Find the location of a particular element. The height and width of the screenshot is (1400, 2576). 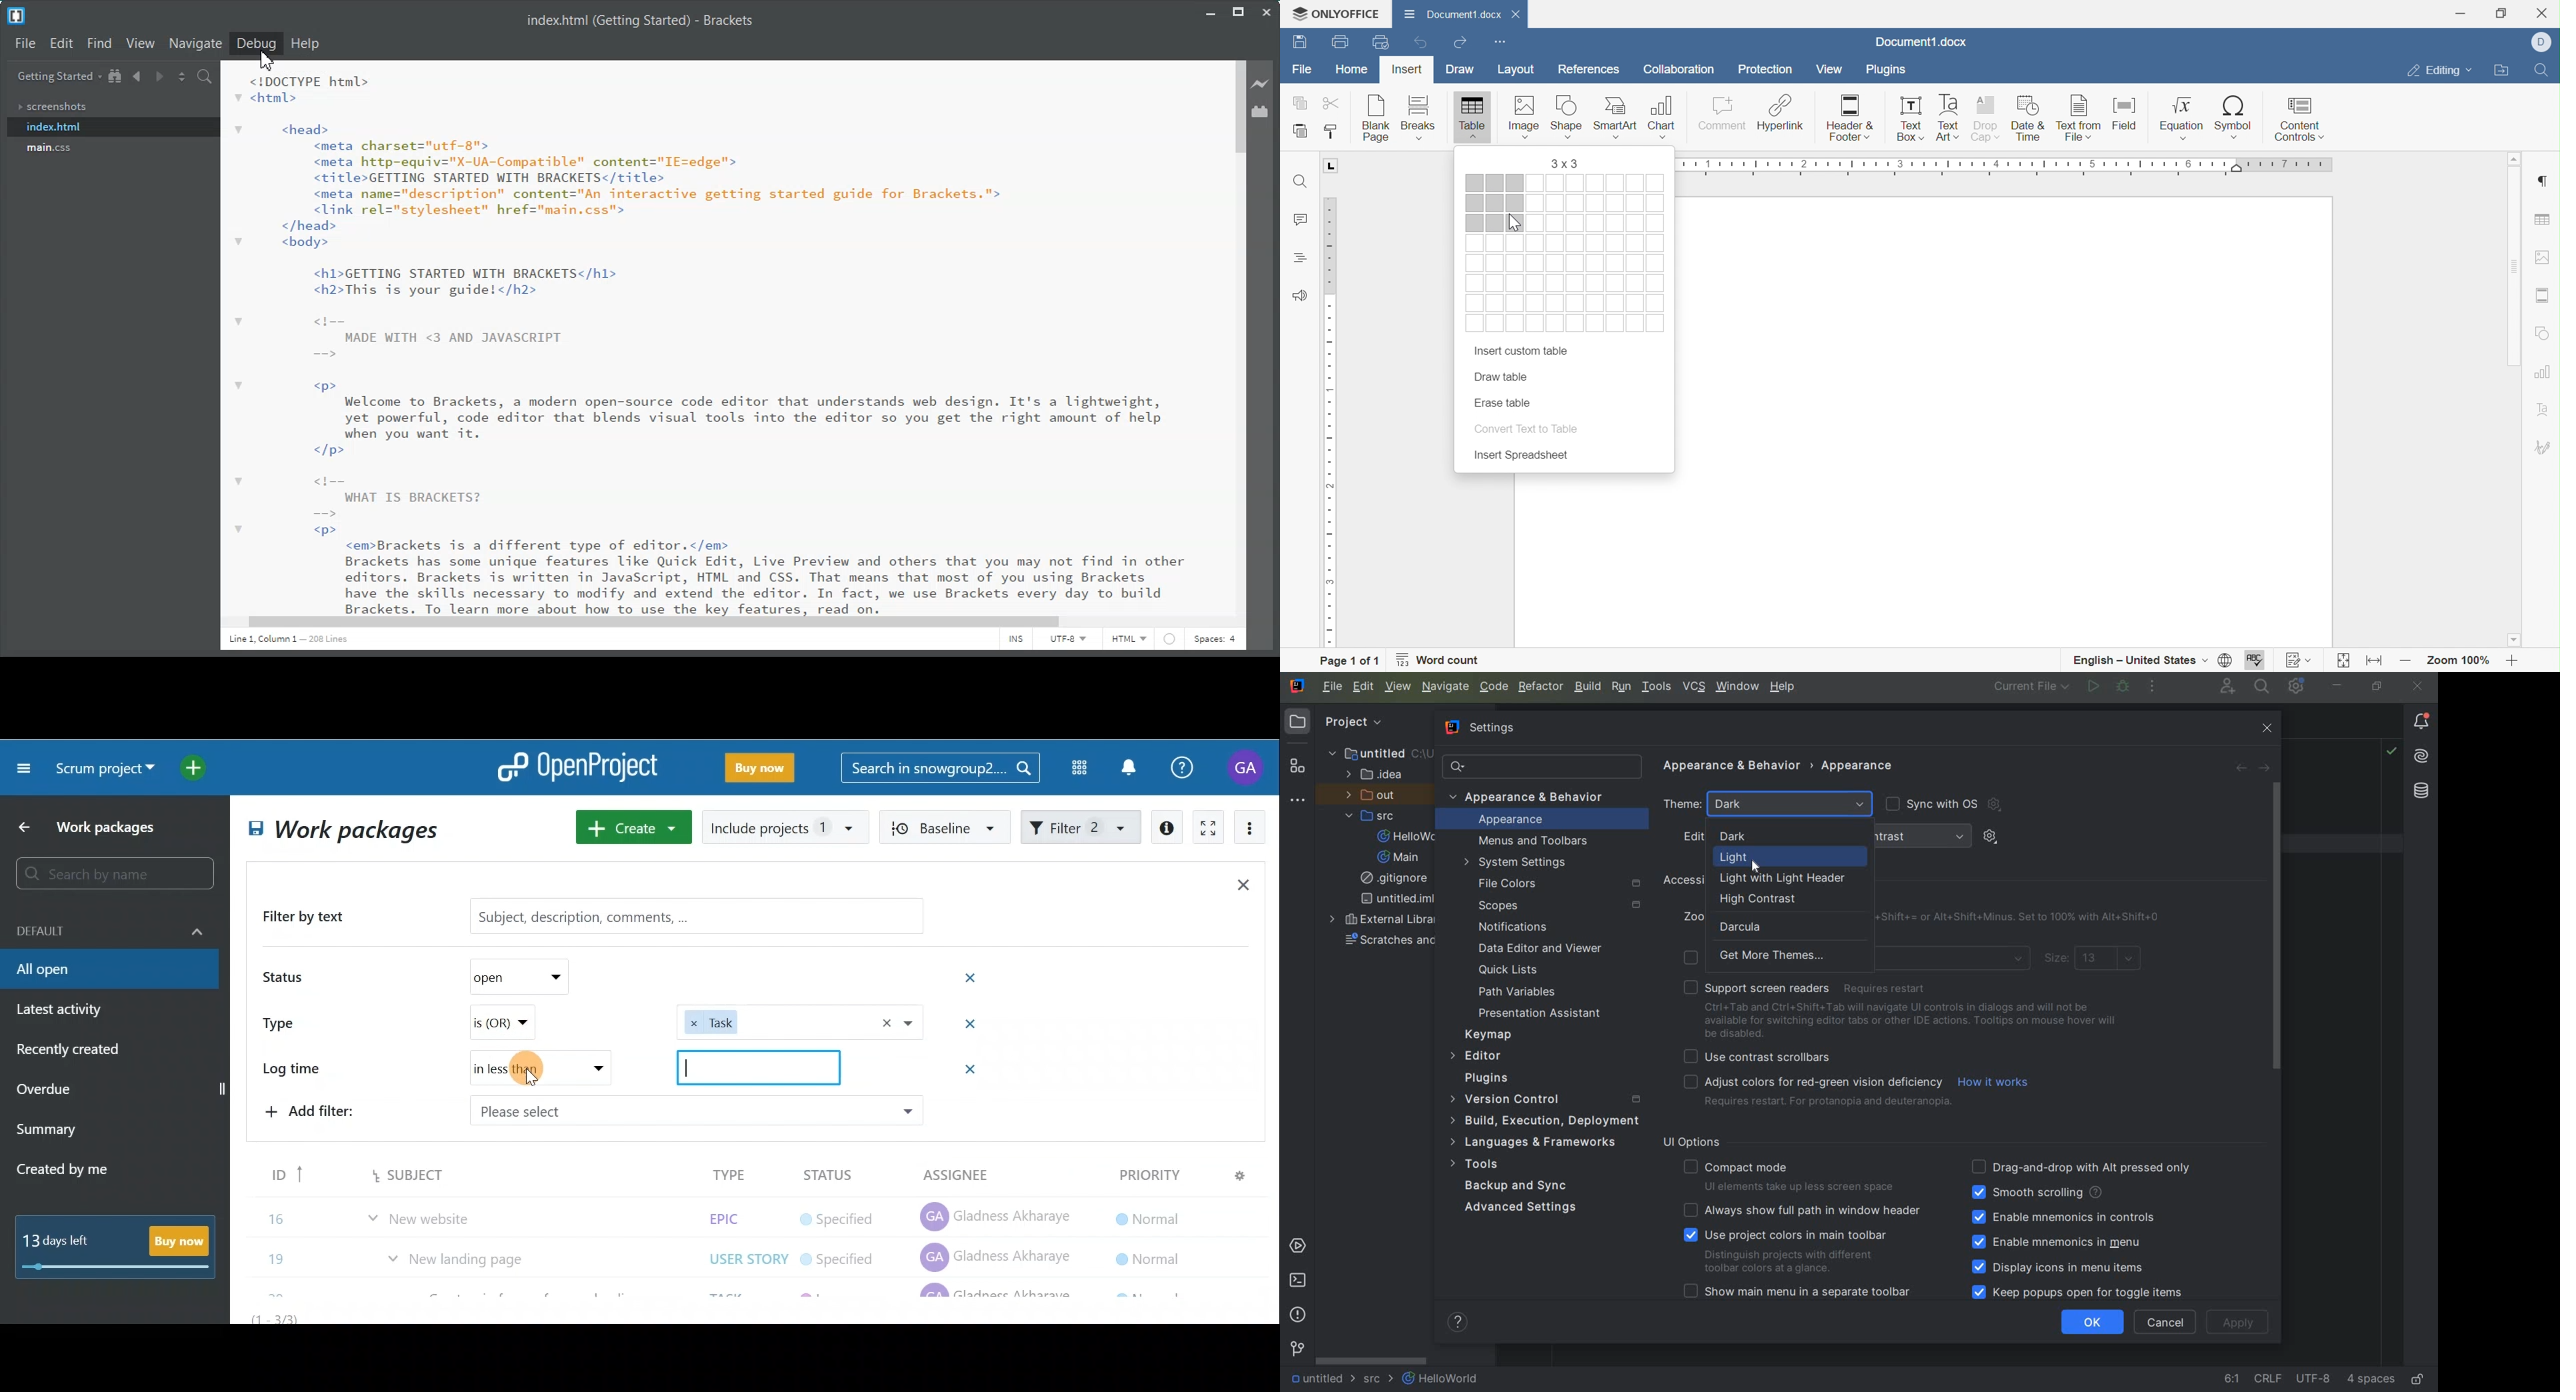

Open quick add menu is located at coordinates (197, 768).